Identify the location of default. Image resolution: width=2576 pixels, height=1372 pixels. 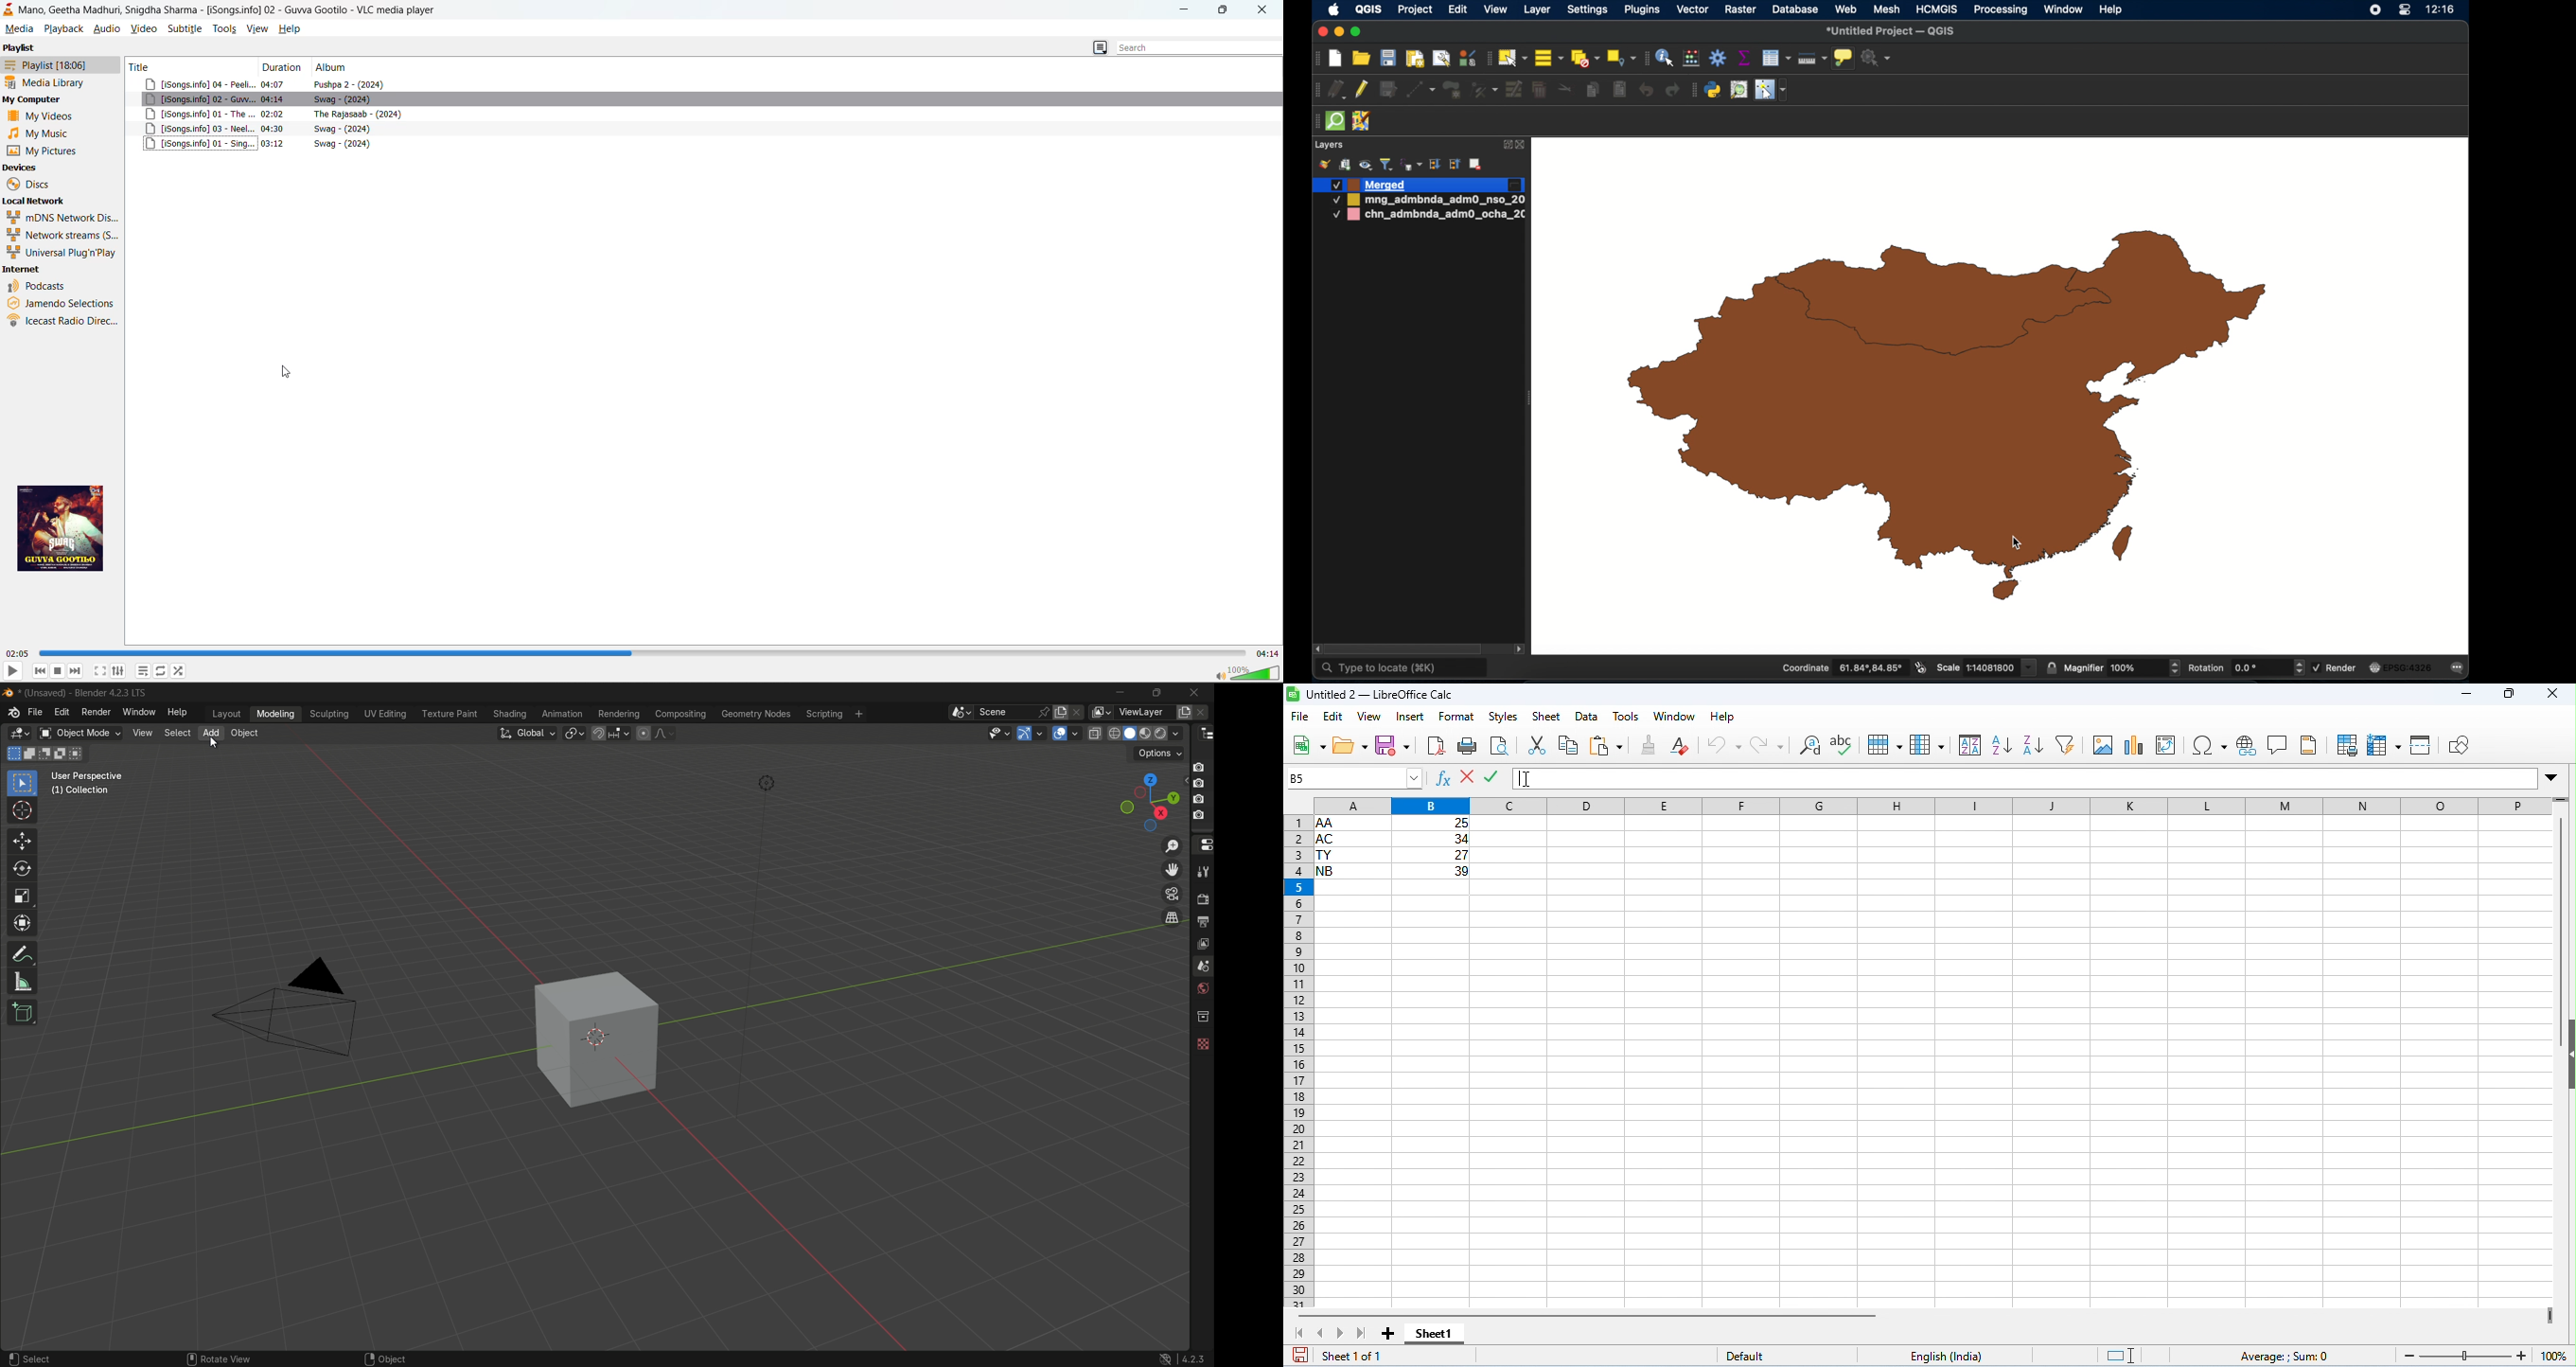
(1746, 1356).